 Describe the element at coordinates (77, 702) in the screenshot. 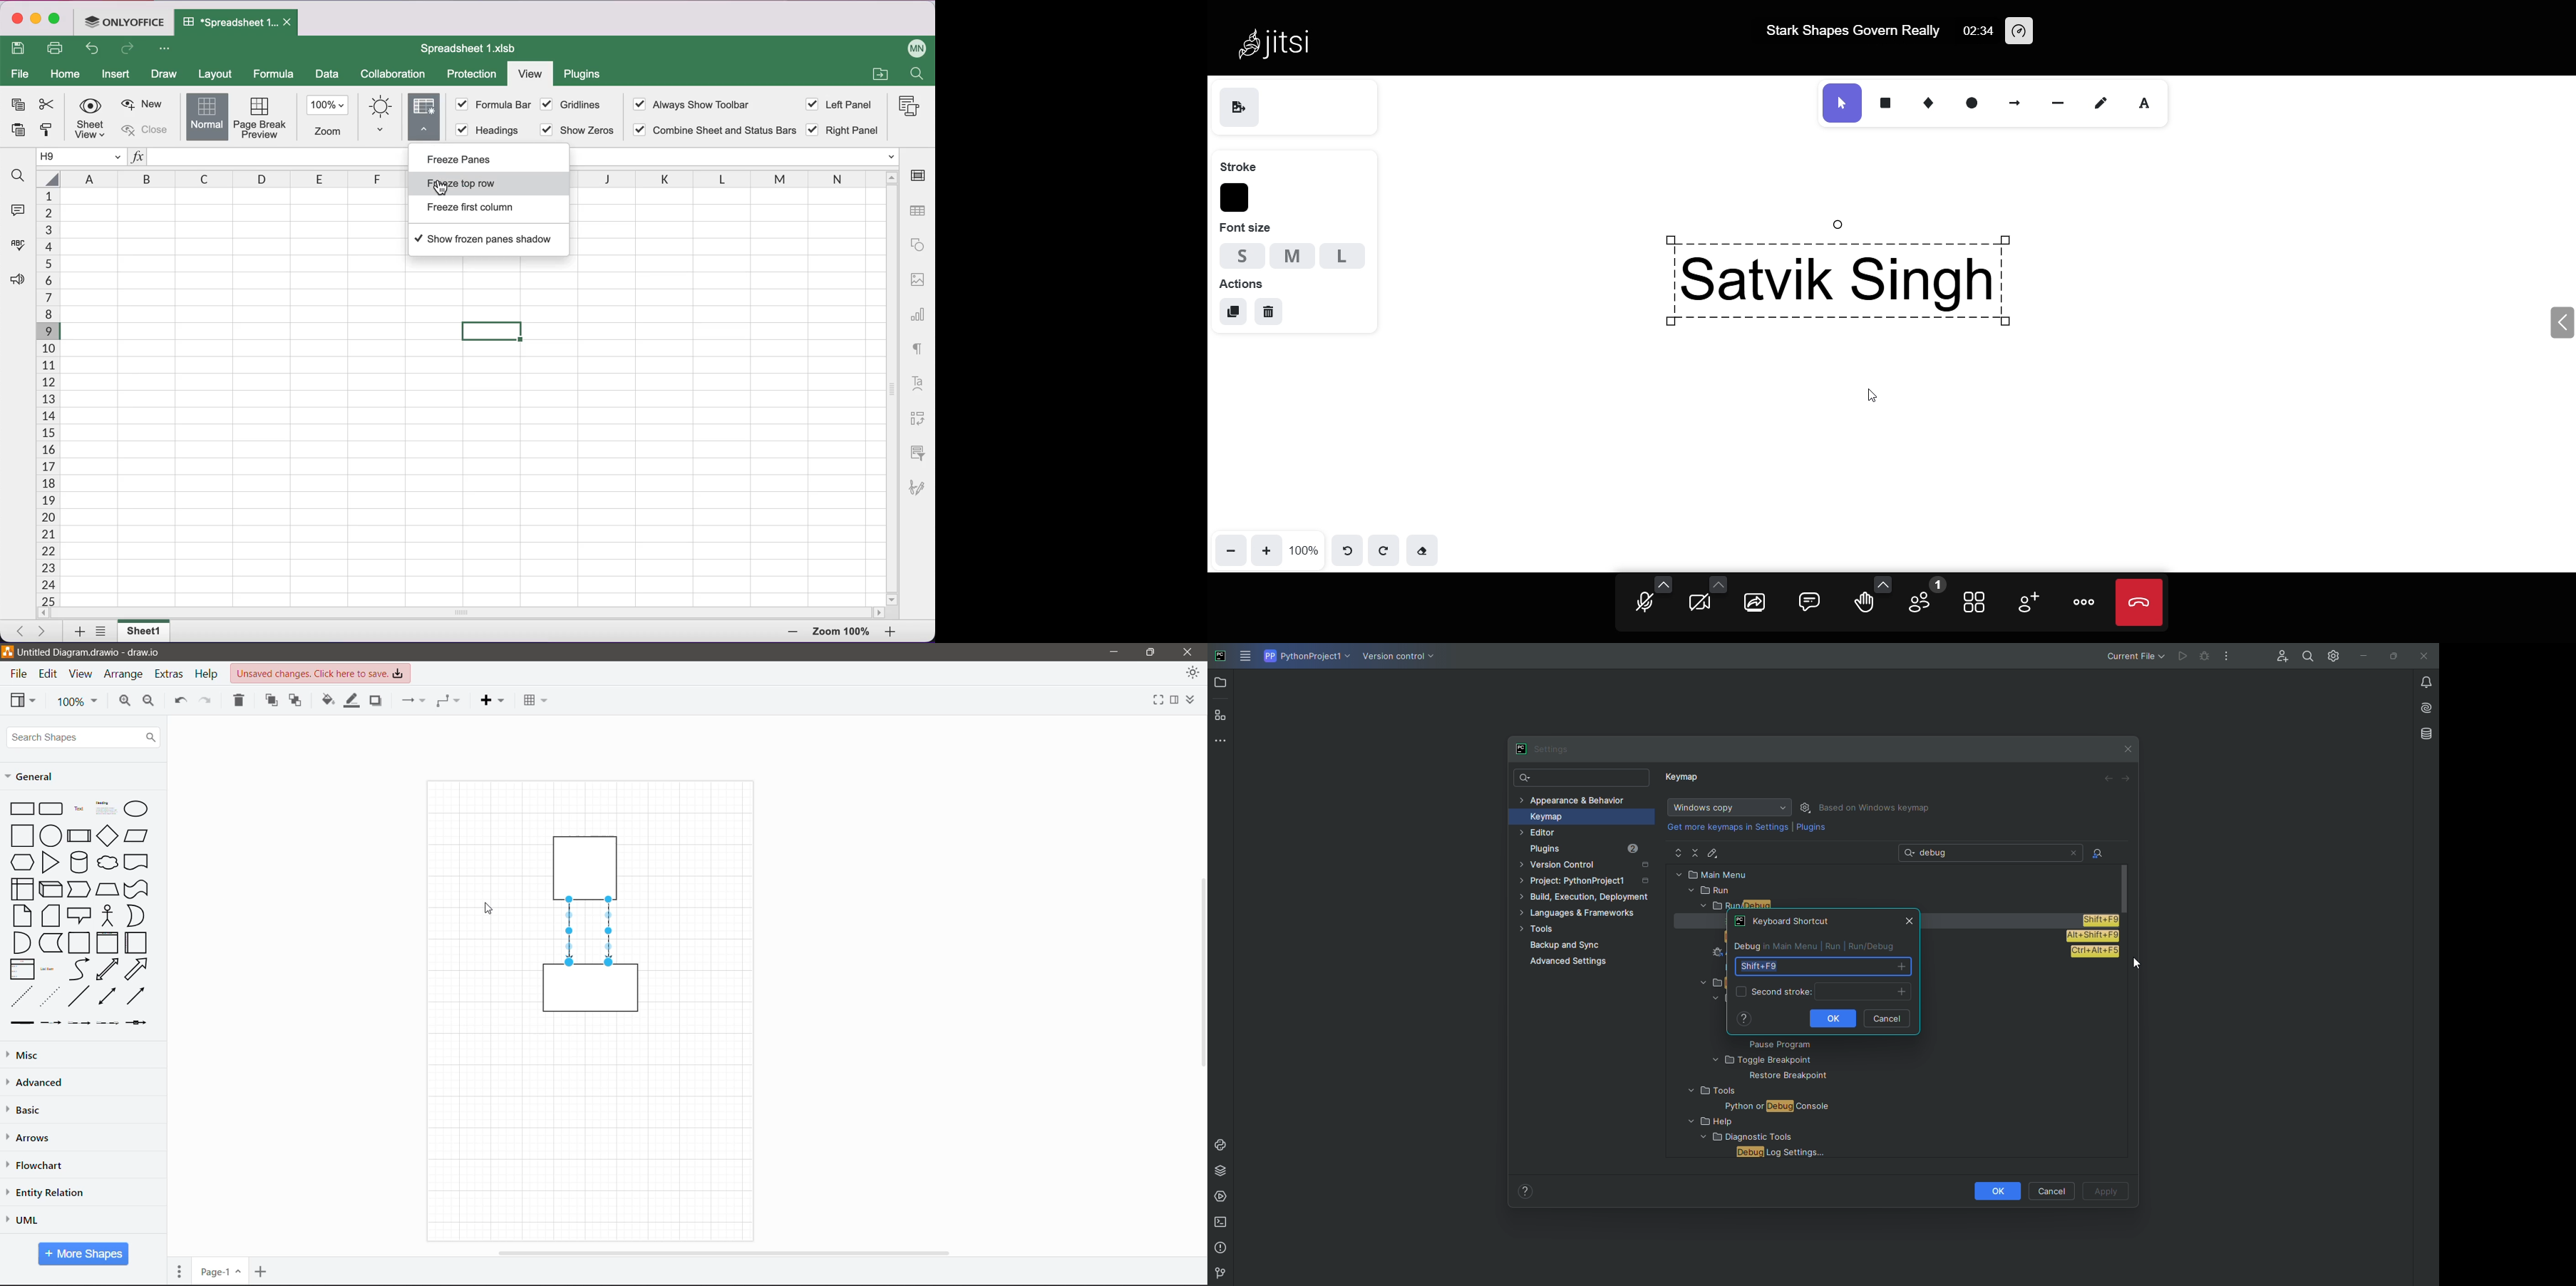

I see `Zoom` at that location.